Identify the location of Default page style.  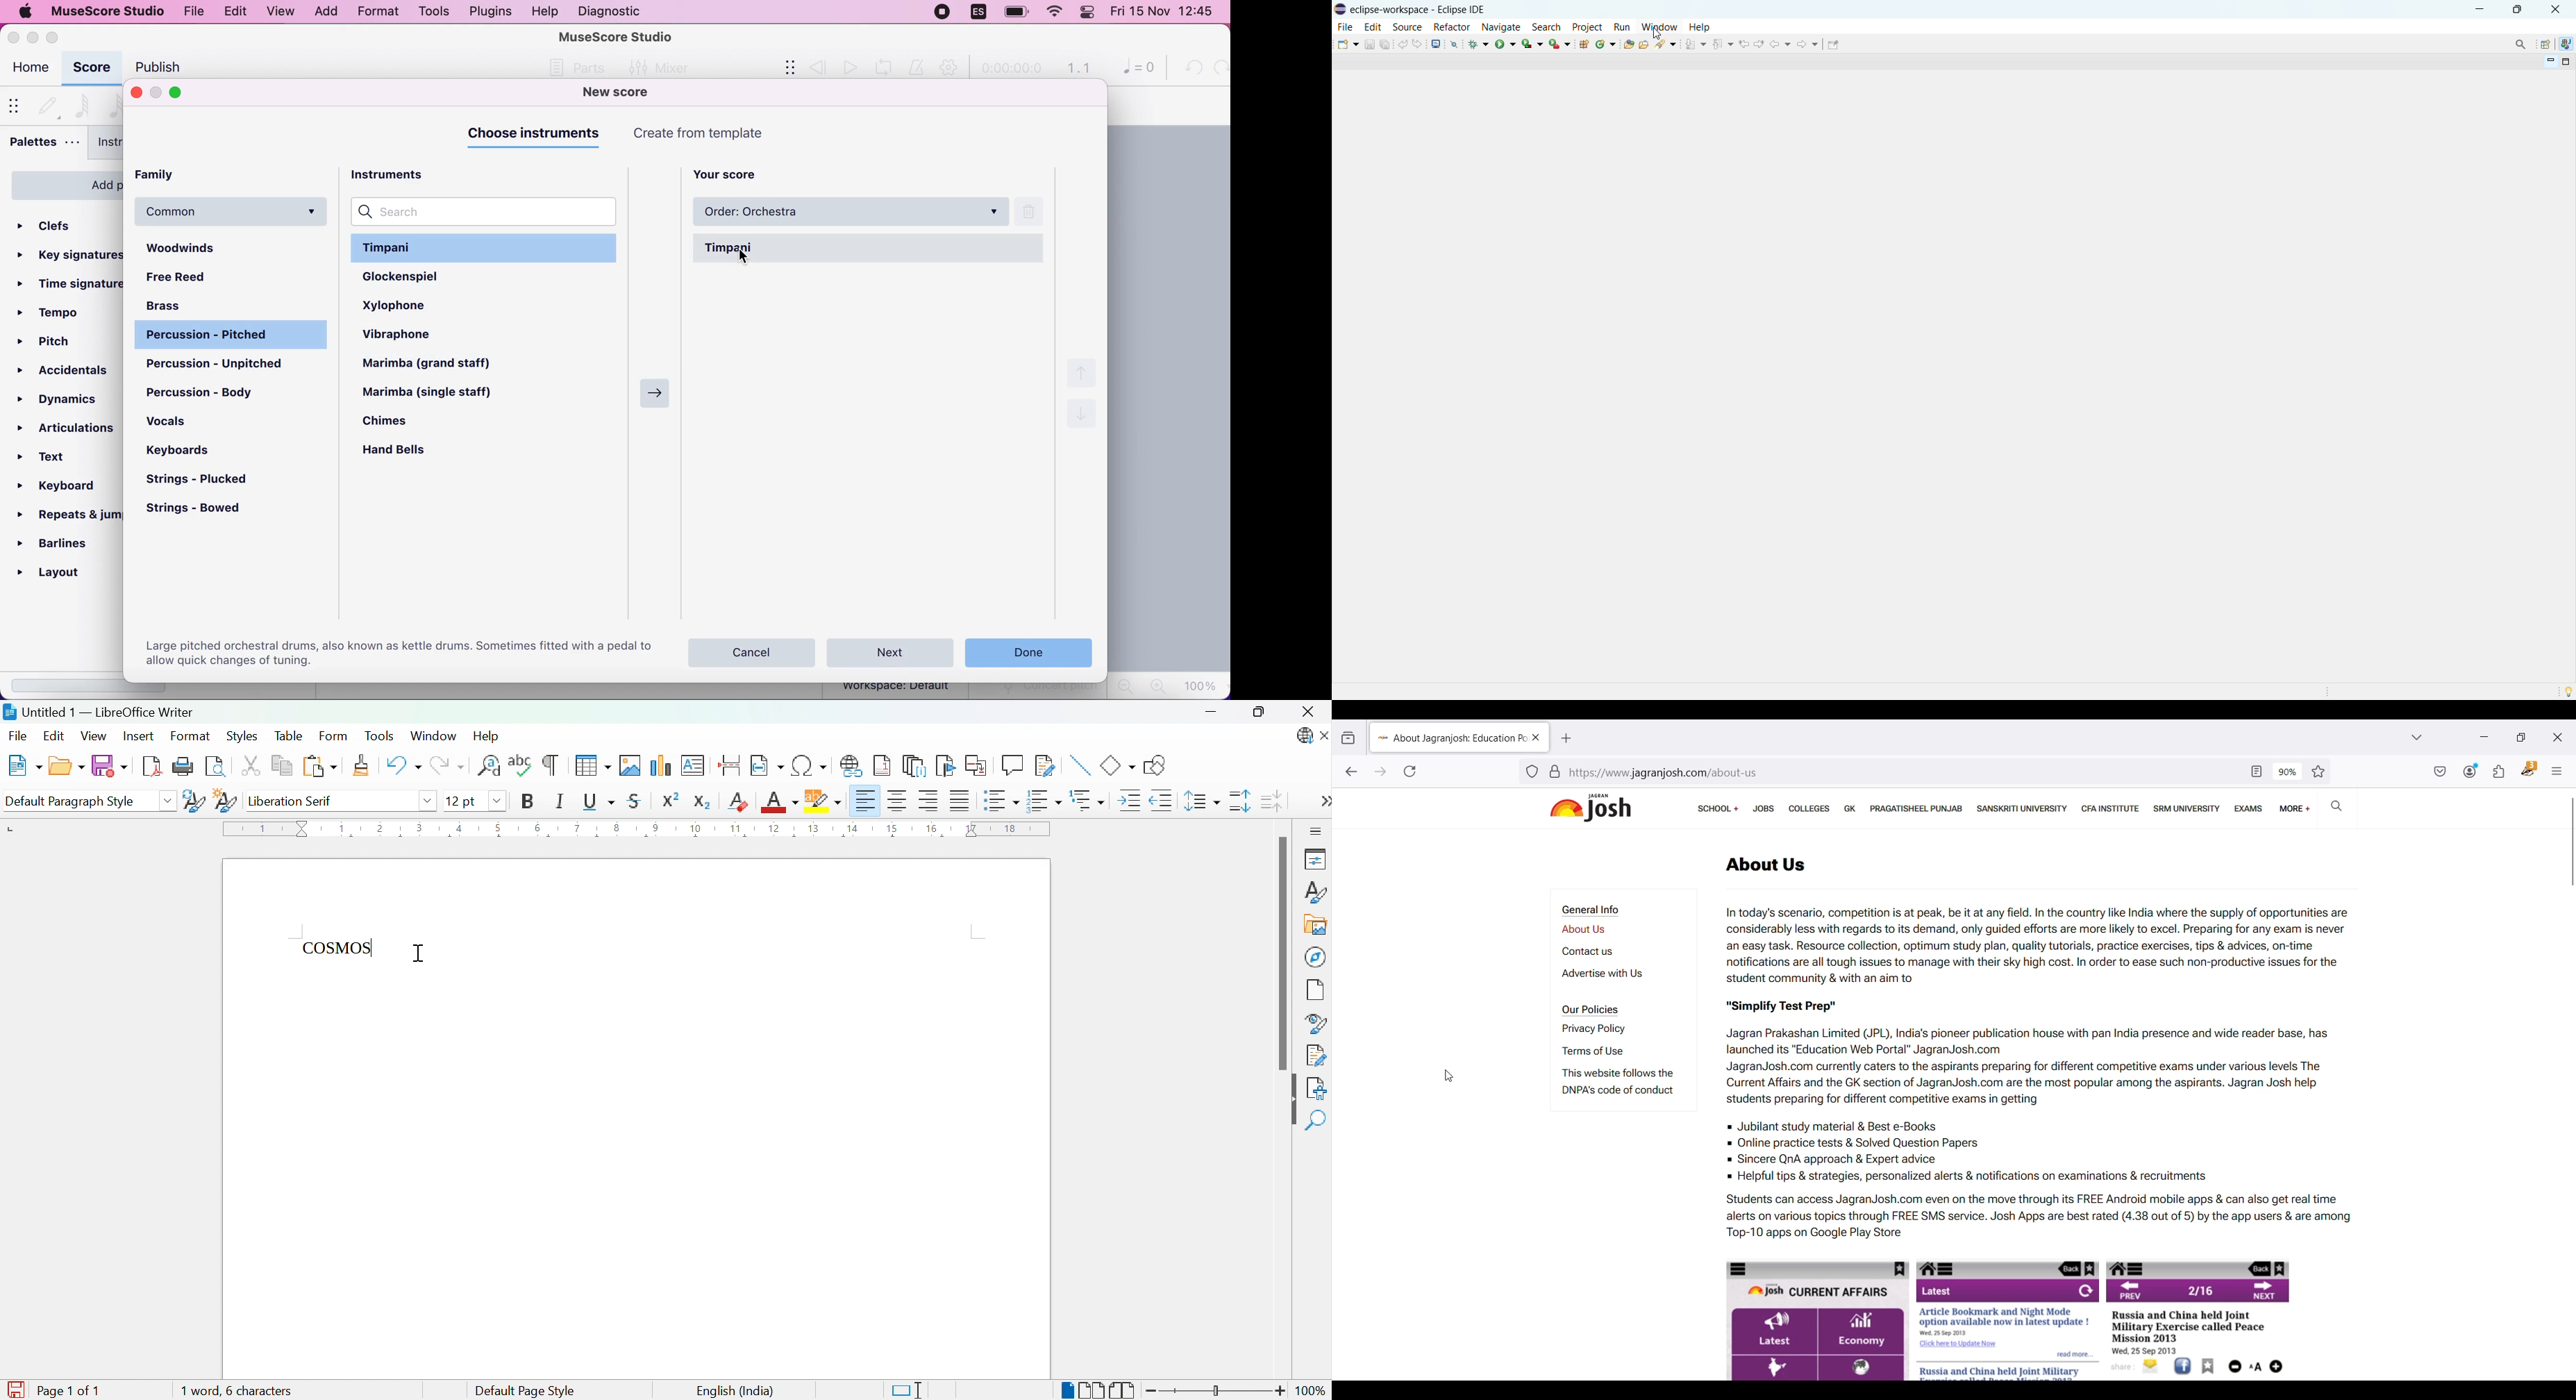
(523, 1391).